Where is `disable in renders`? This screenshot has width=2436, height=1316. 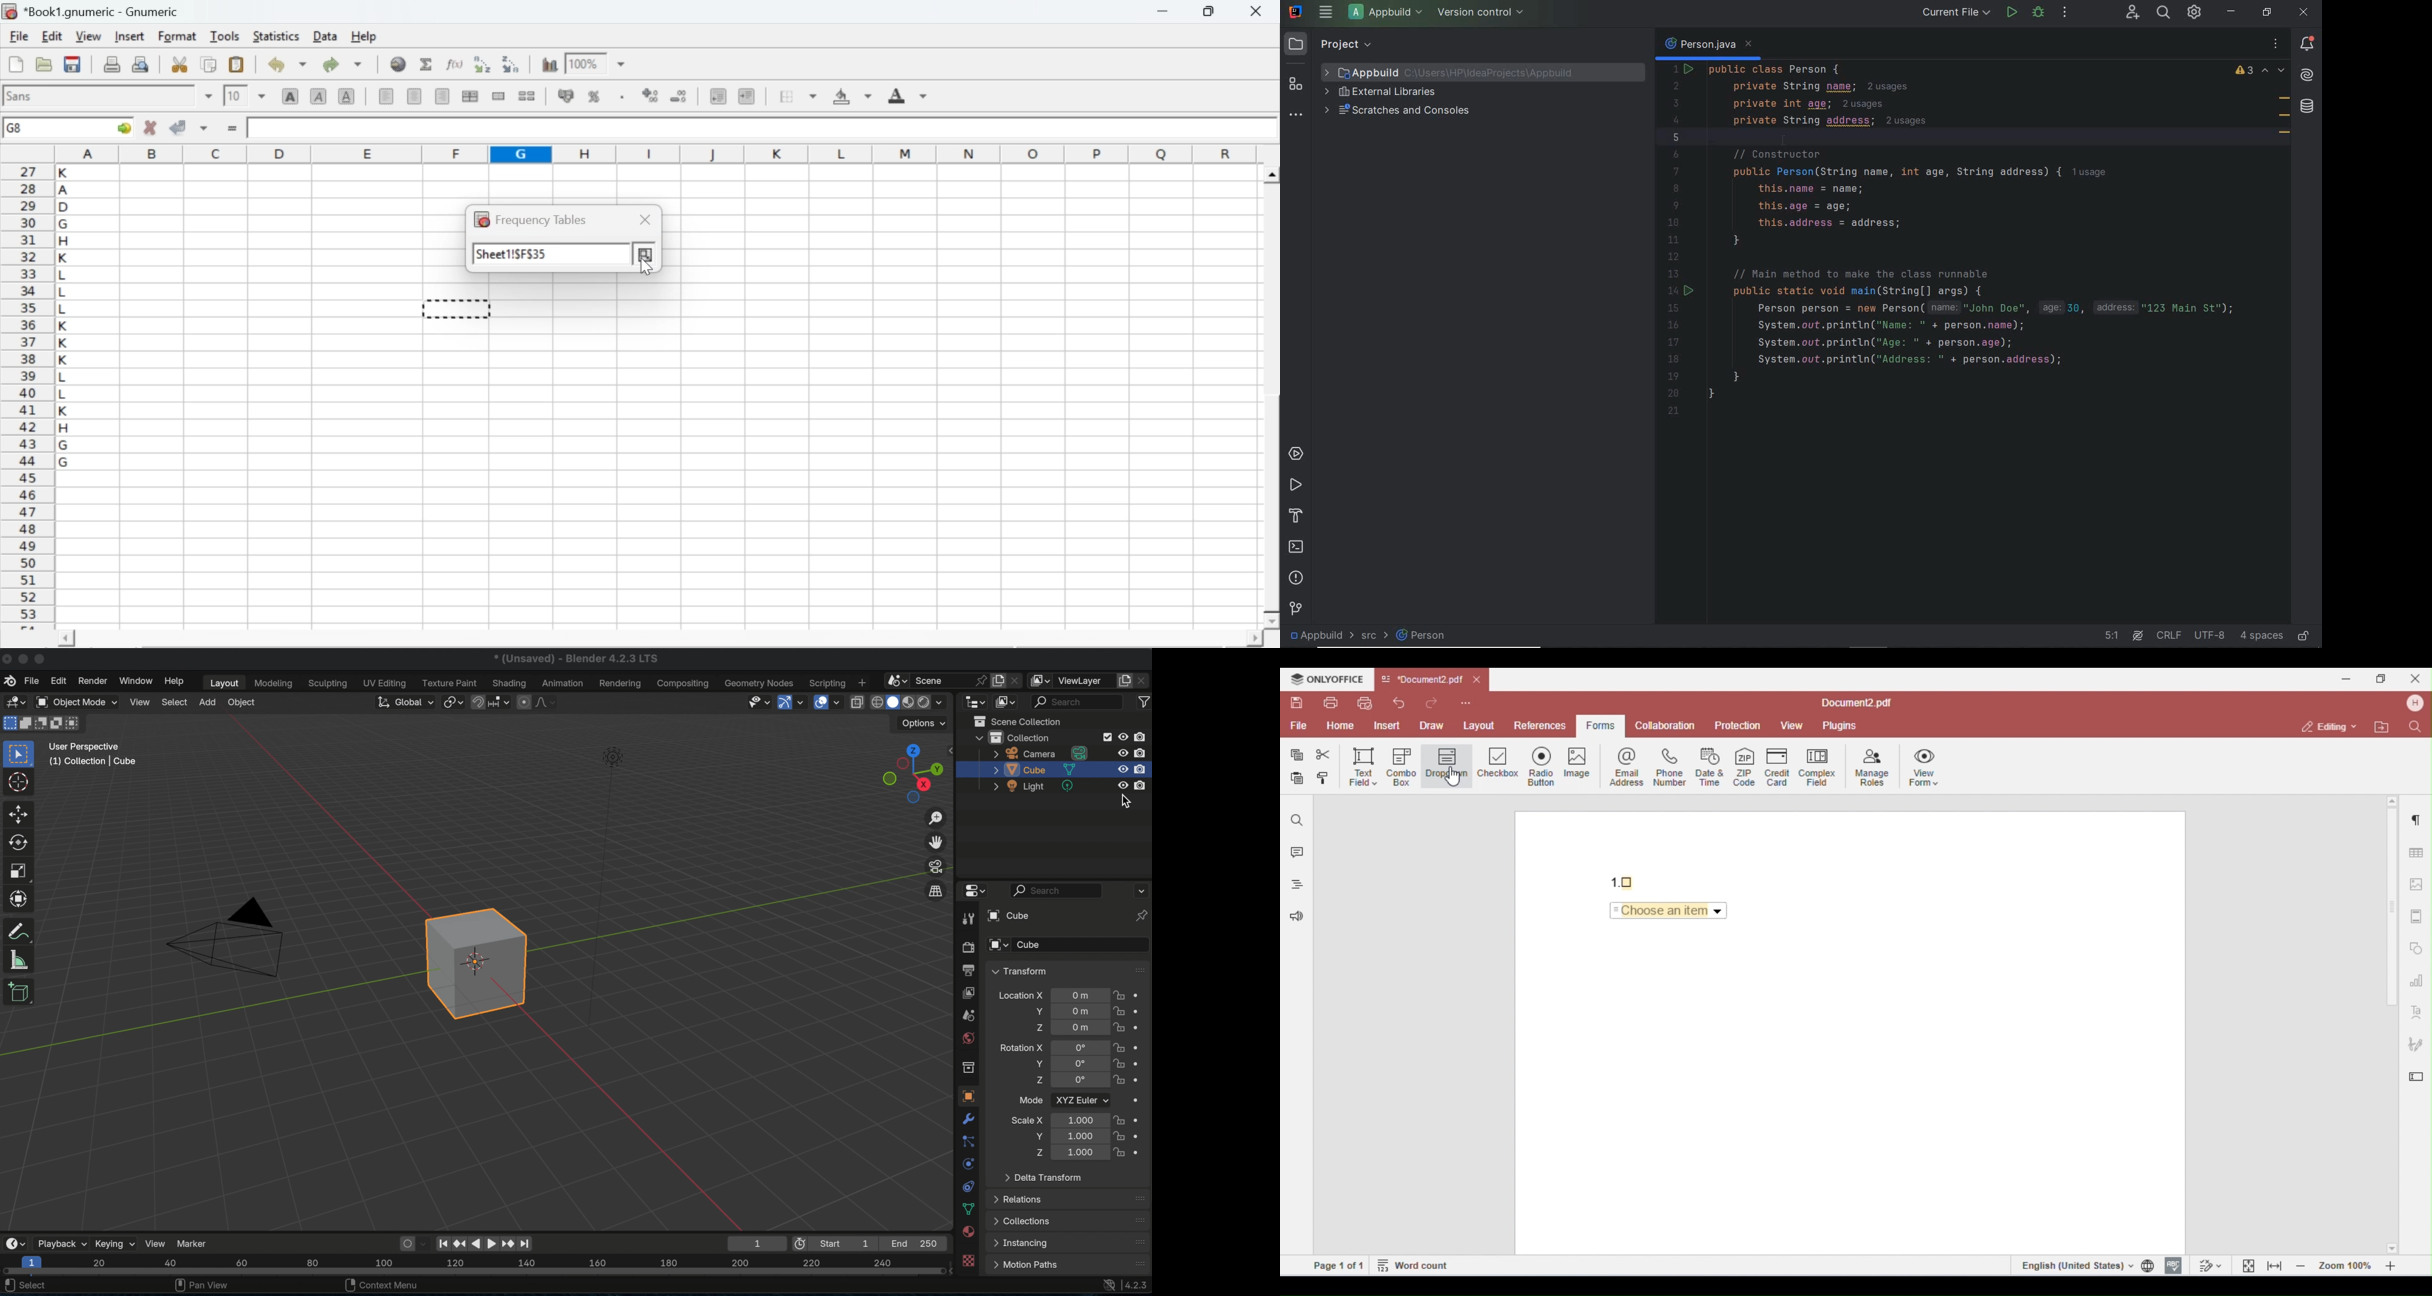 disable in renders is located at coordinates (1142, 751).